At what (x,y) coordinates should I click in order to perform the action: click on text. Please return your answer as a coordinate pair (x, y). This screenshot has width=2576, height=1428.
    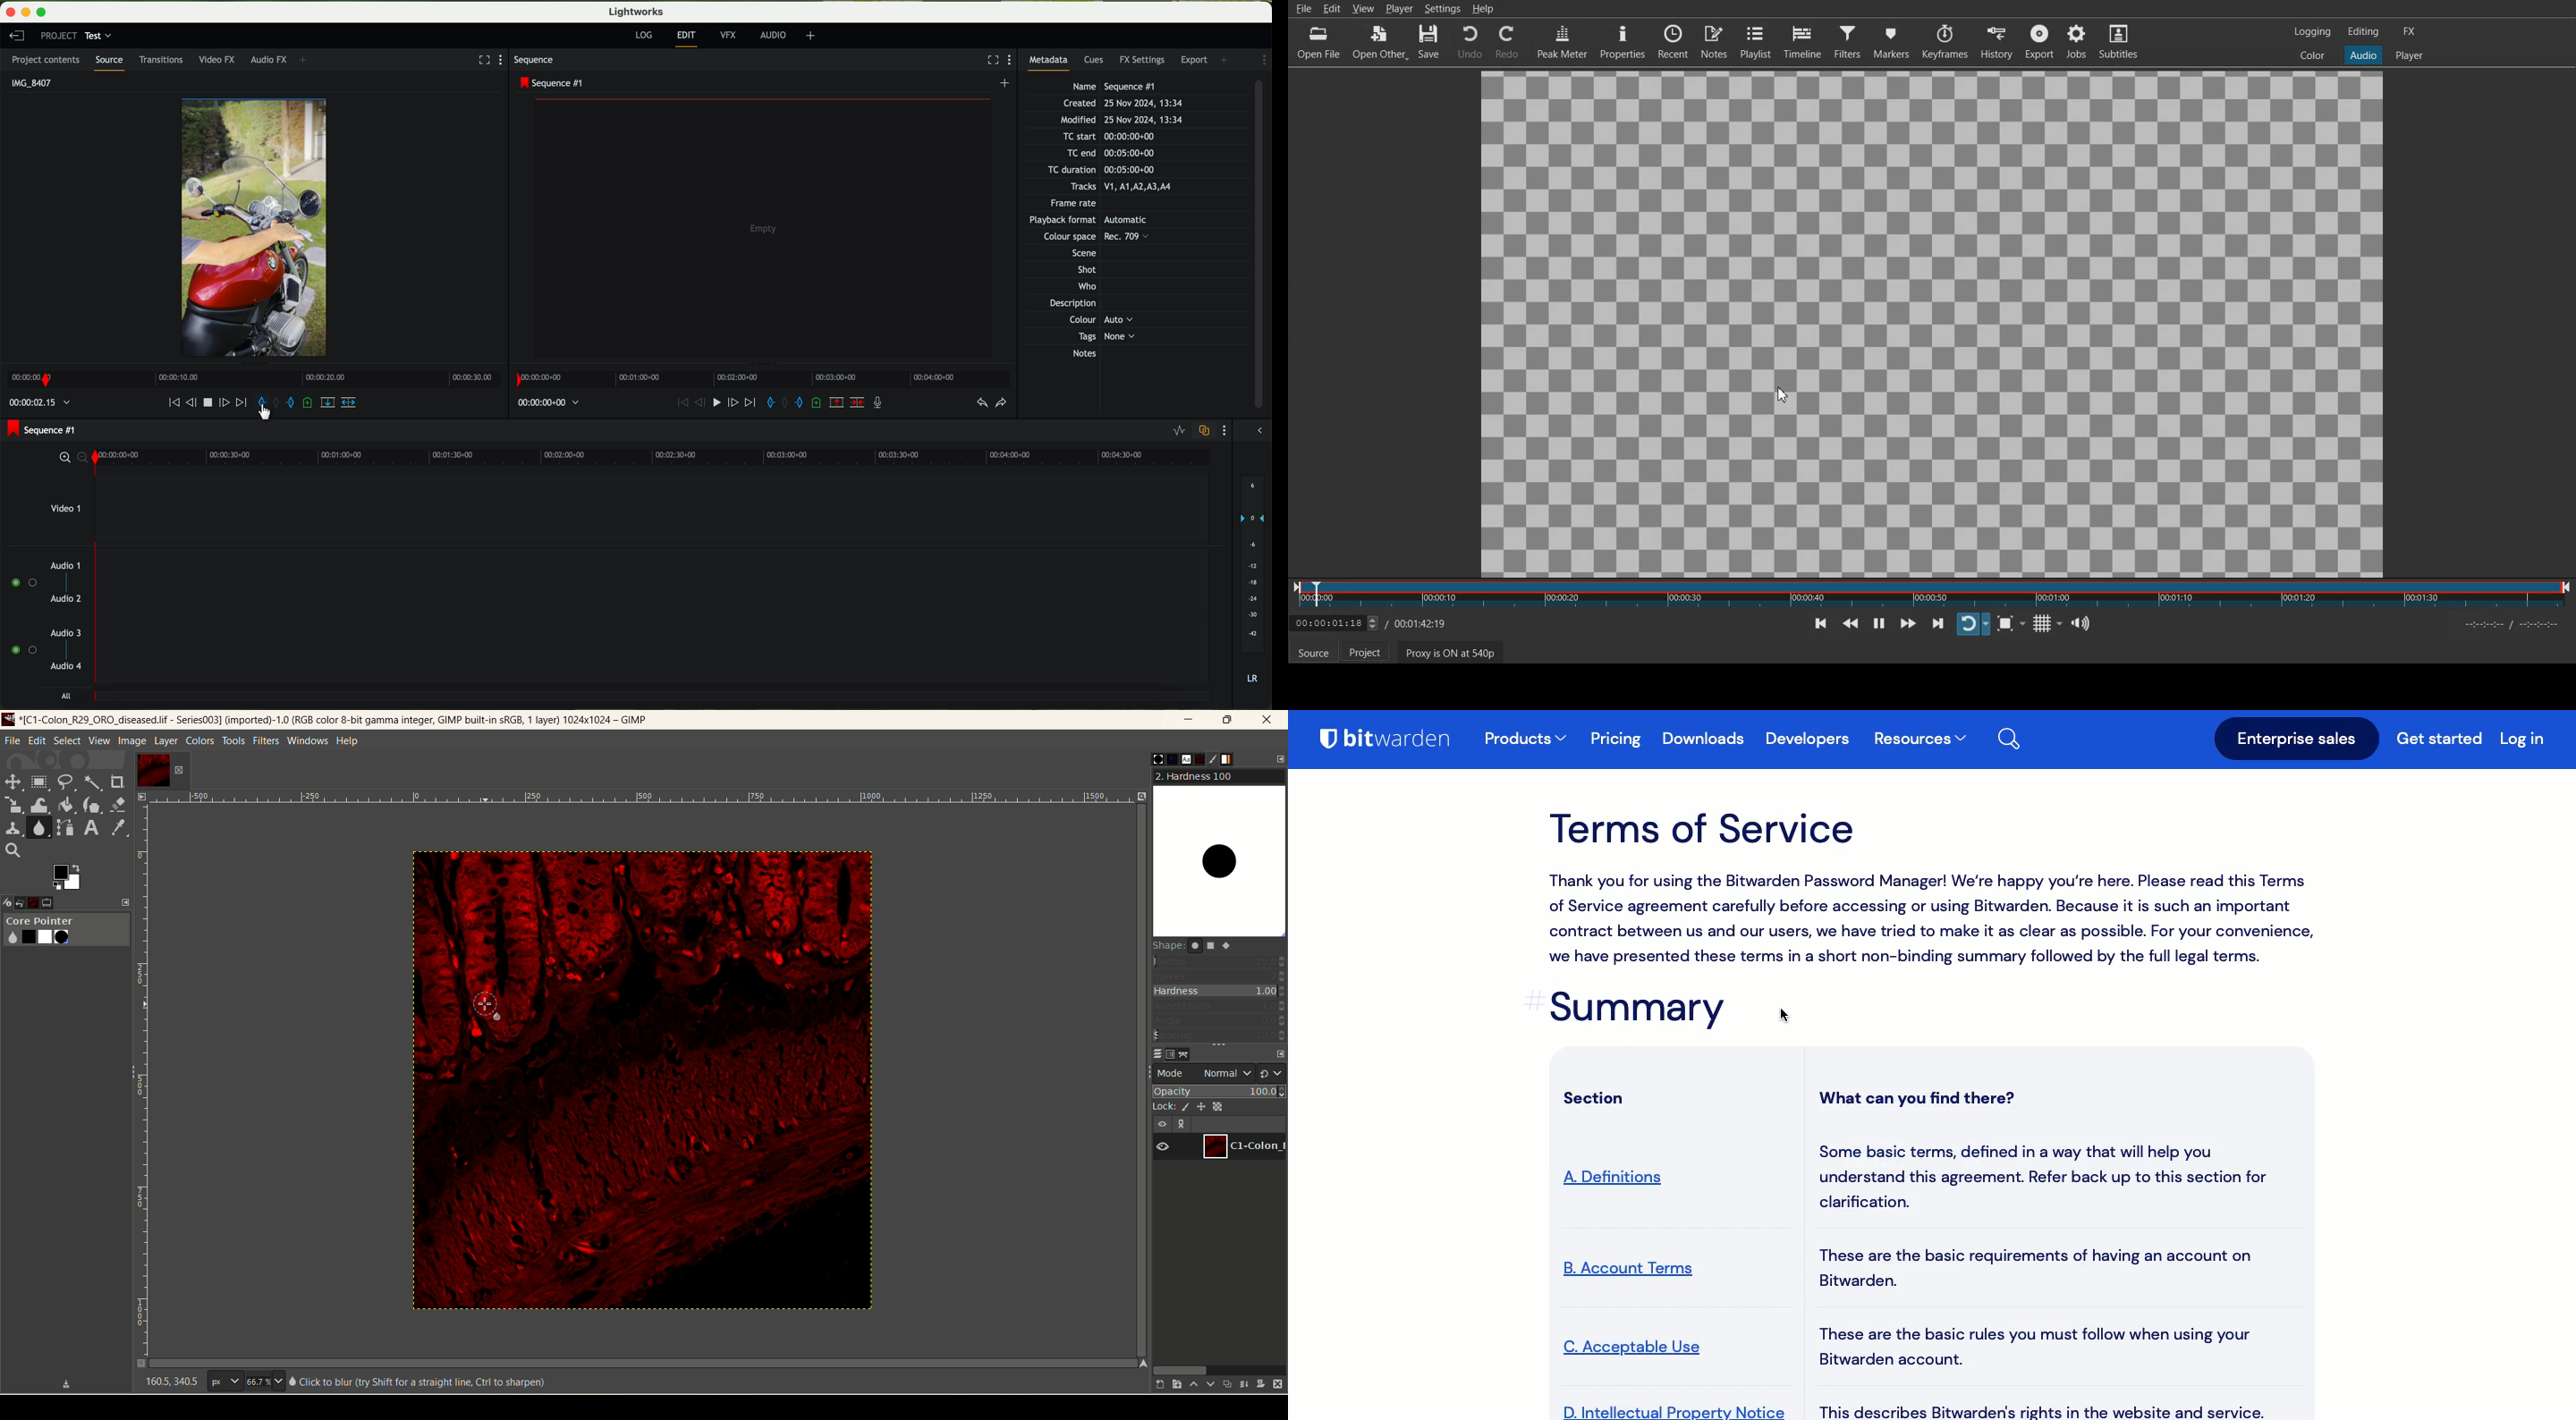
    Looking at the image, I should click on (417, 1382).